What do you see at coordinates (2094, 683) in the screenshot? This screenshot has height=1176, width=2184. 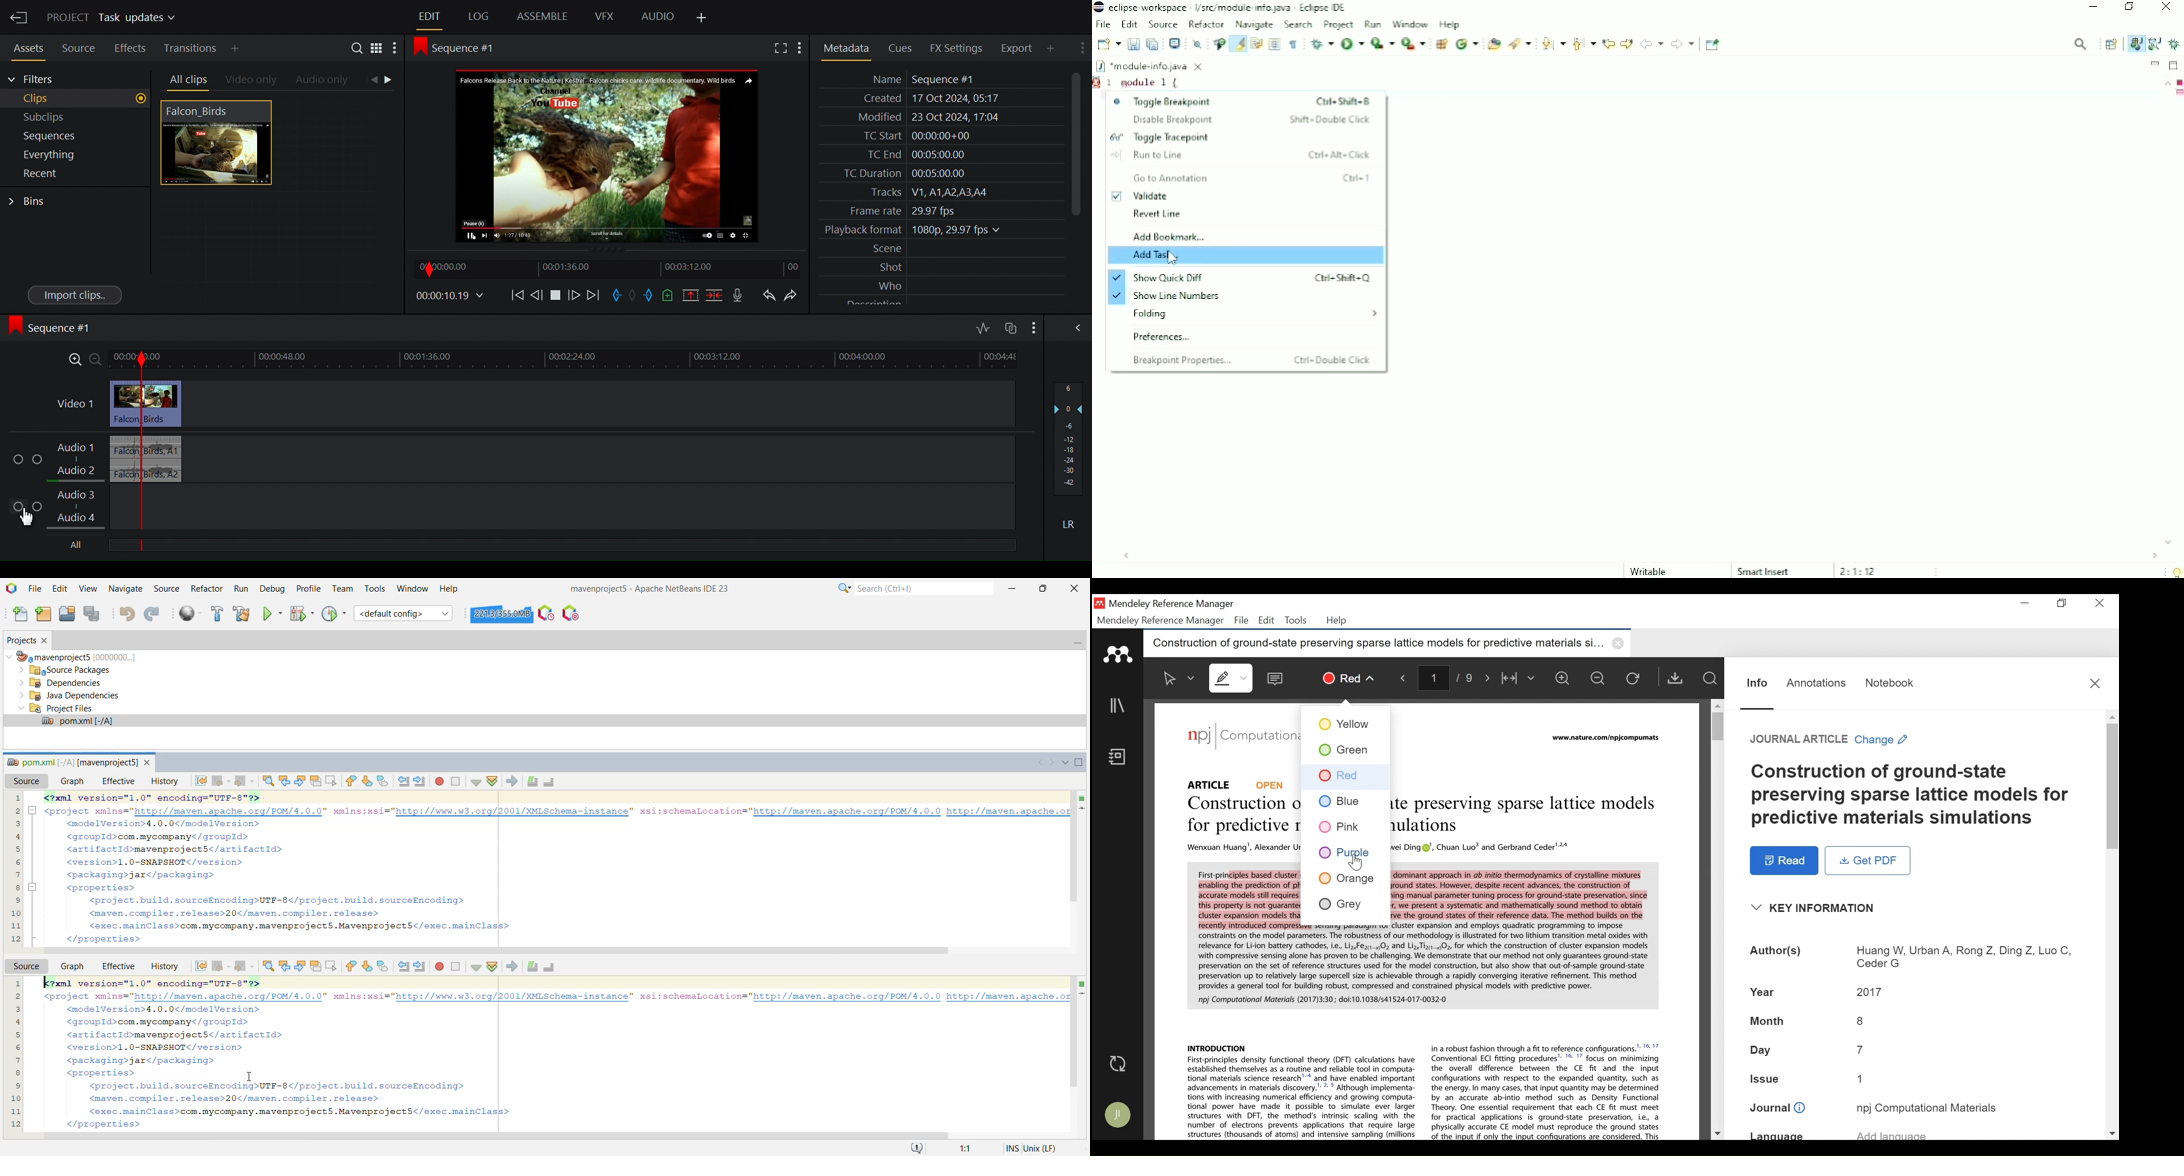 I see `Close` at bounding box center [2094, 683].